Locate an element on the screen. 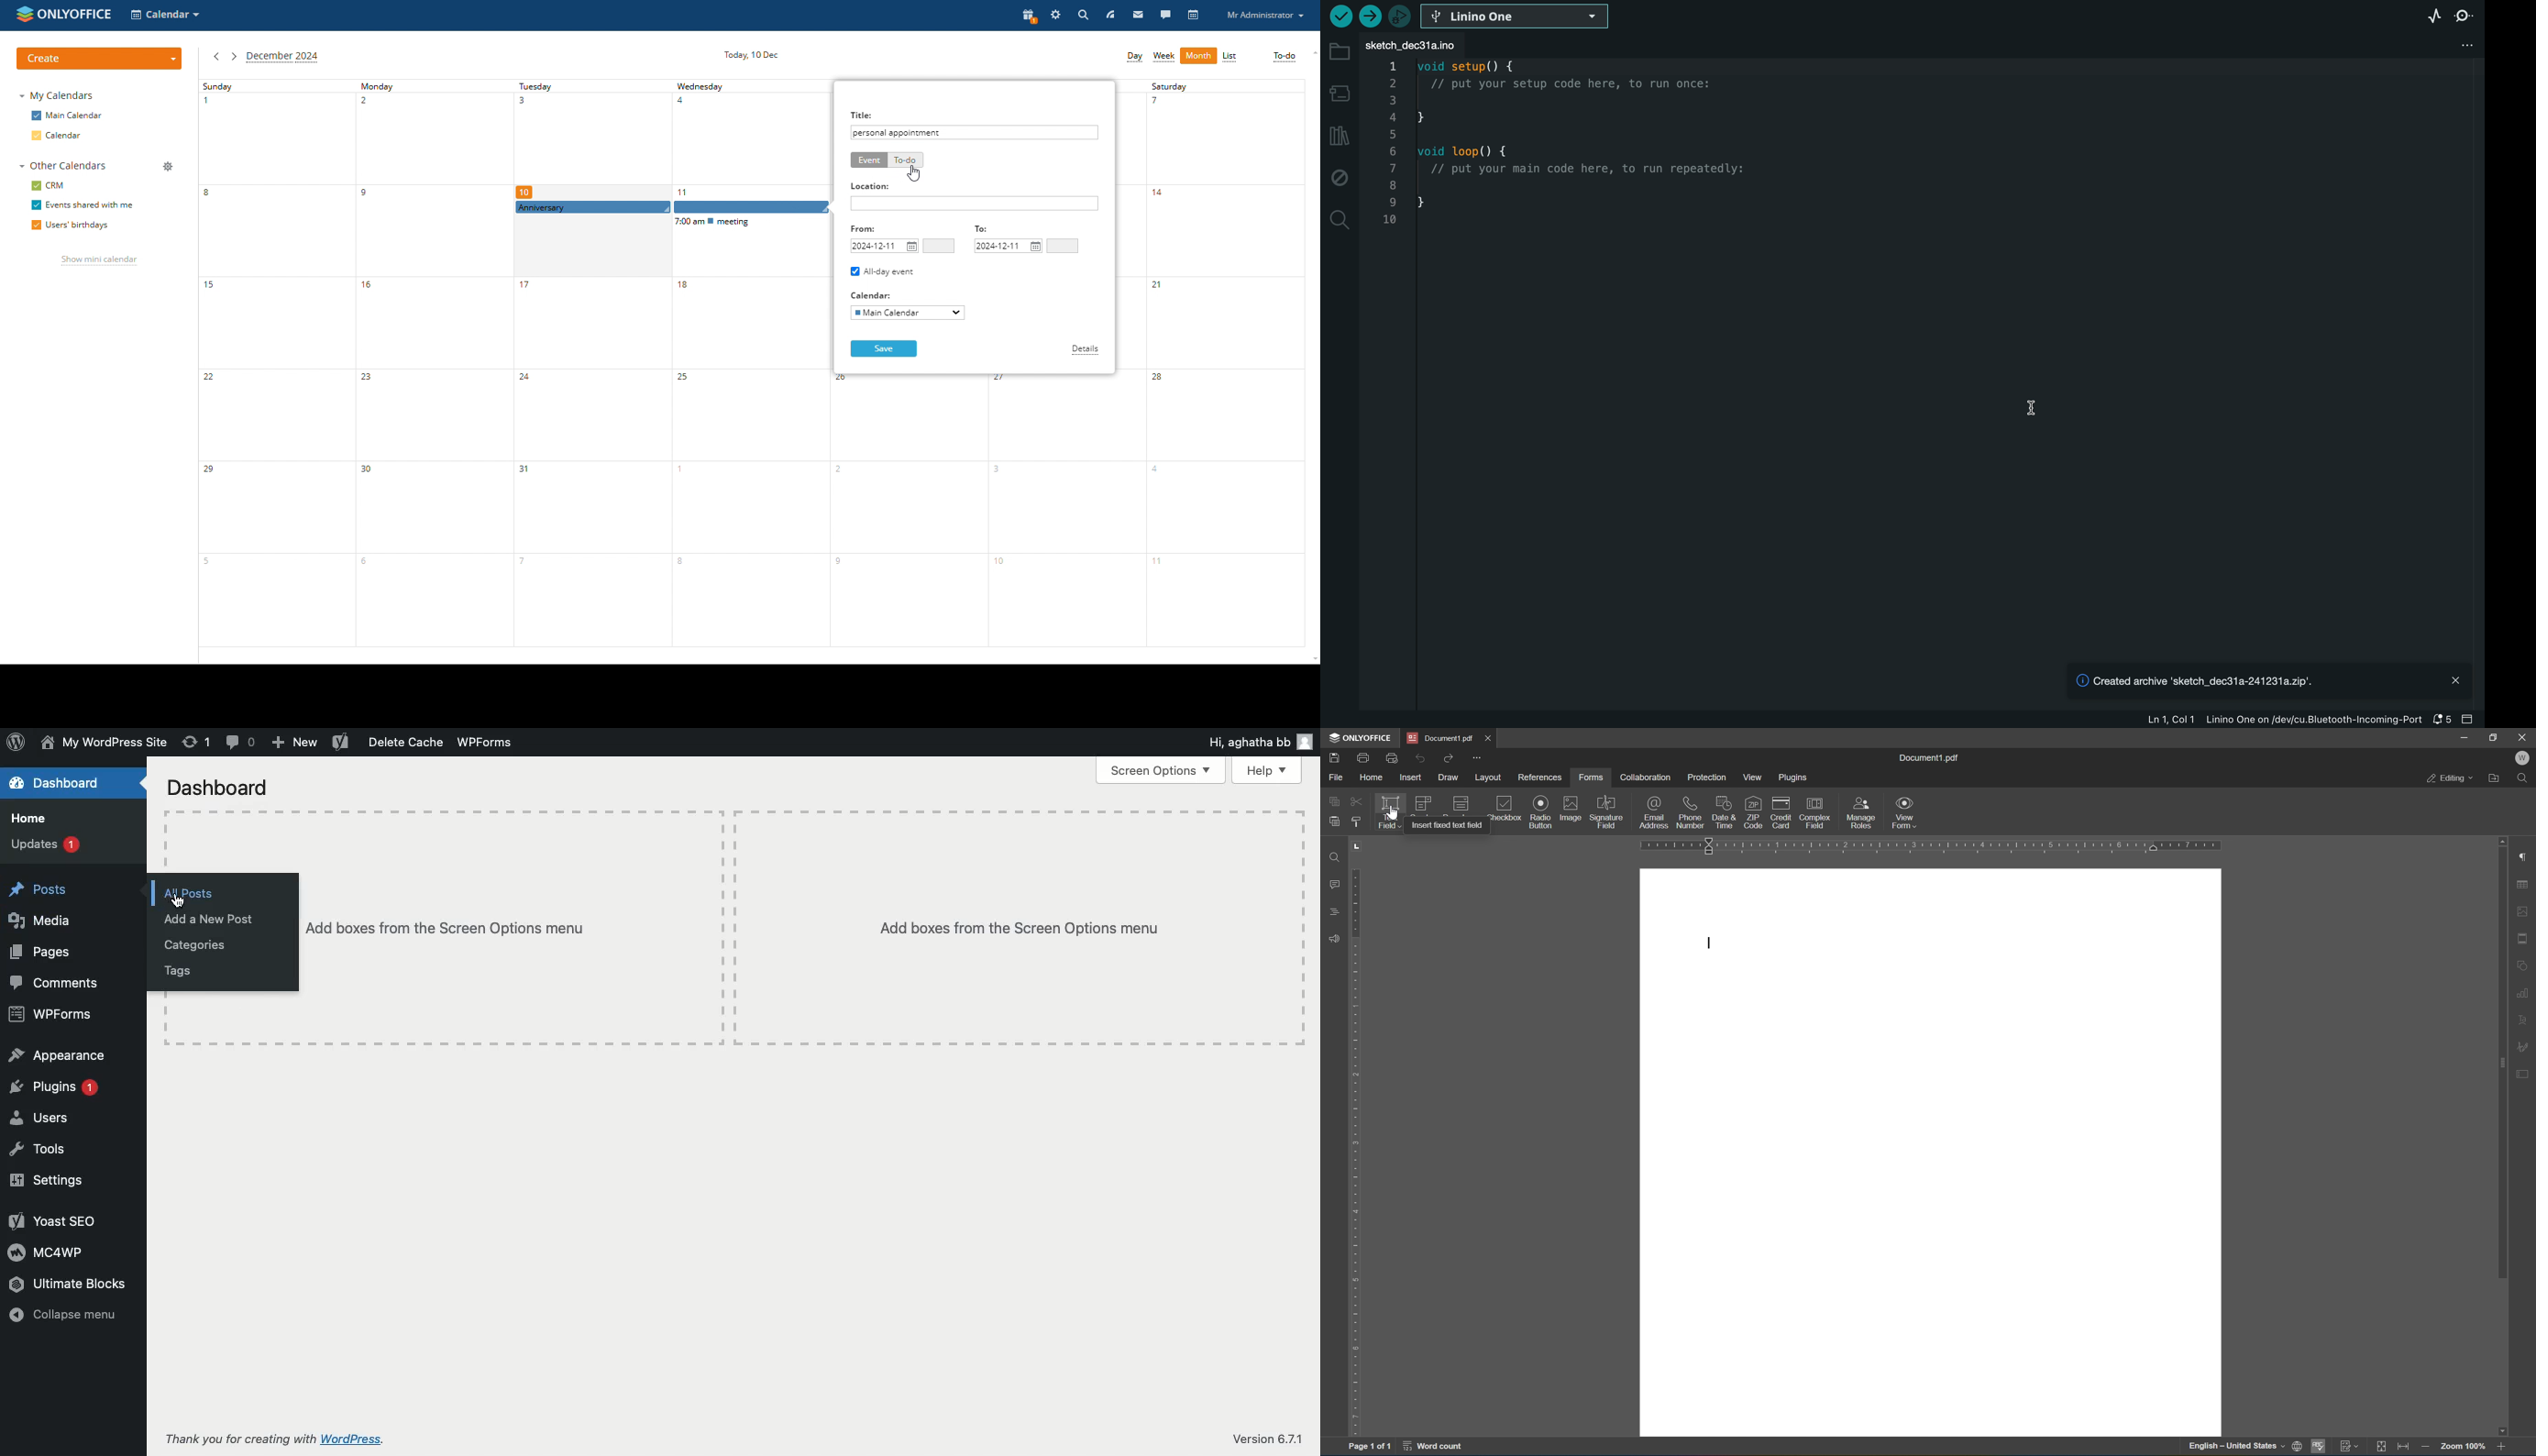 The height and width of the screenshot is (1456, 2548). form settings is located at coordinates (2526, 1072).